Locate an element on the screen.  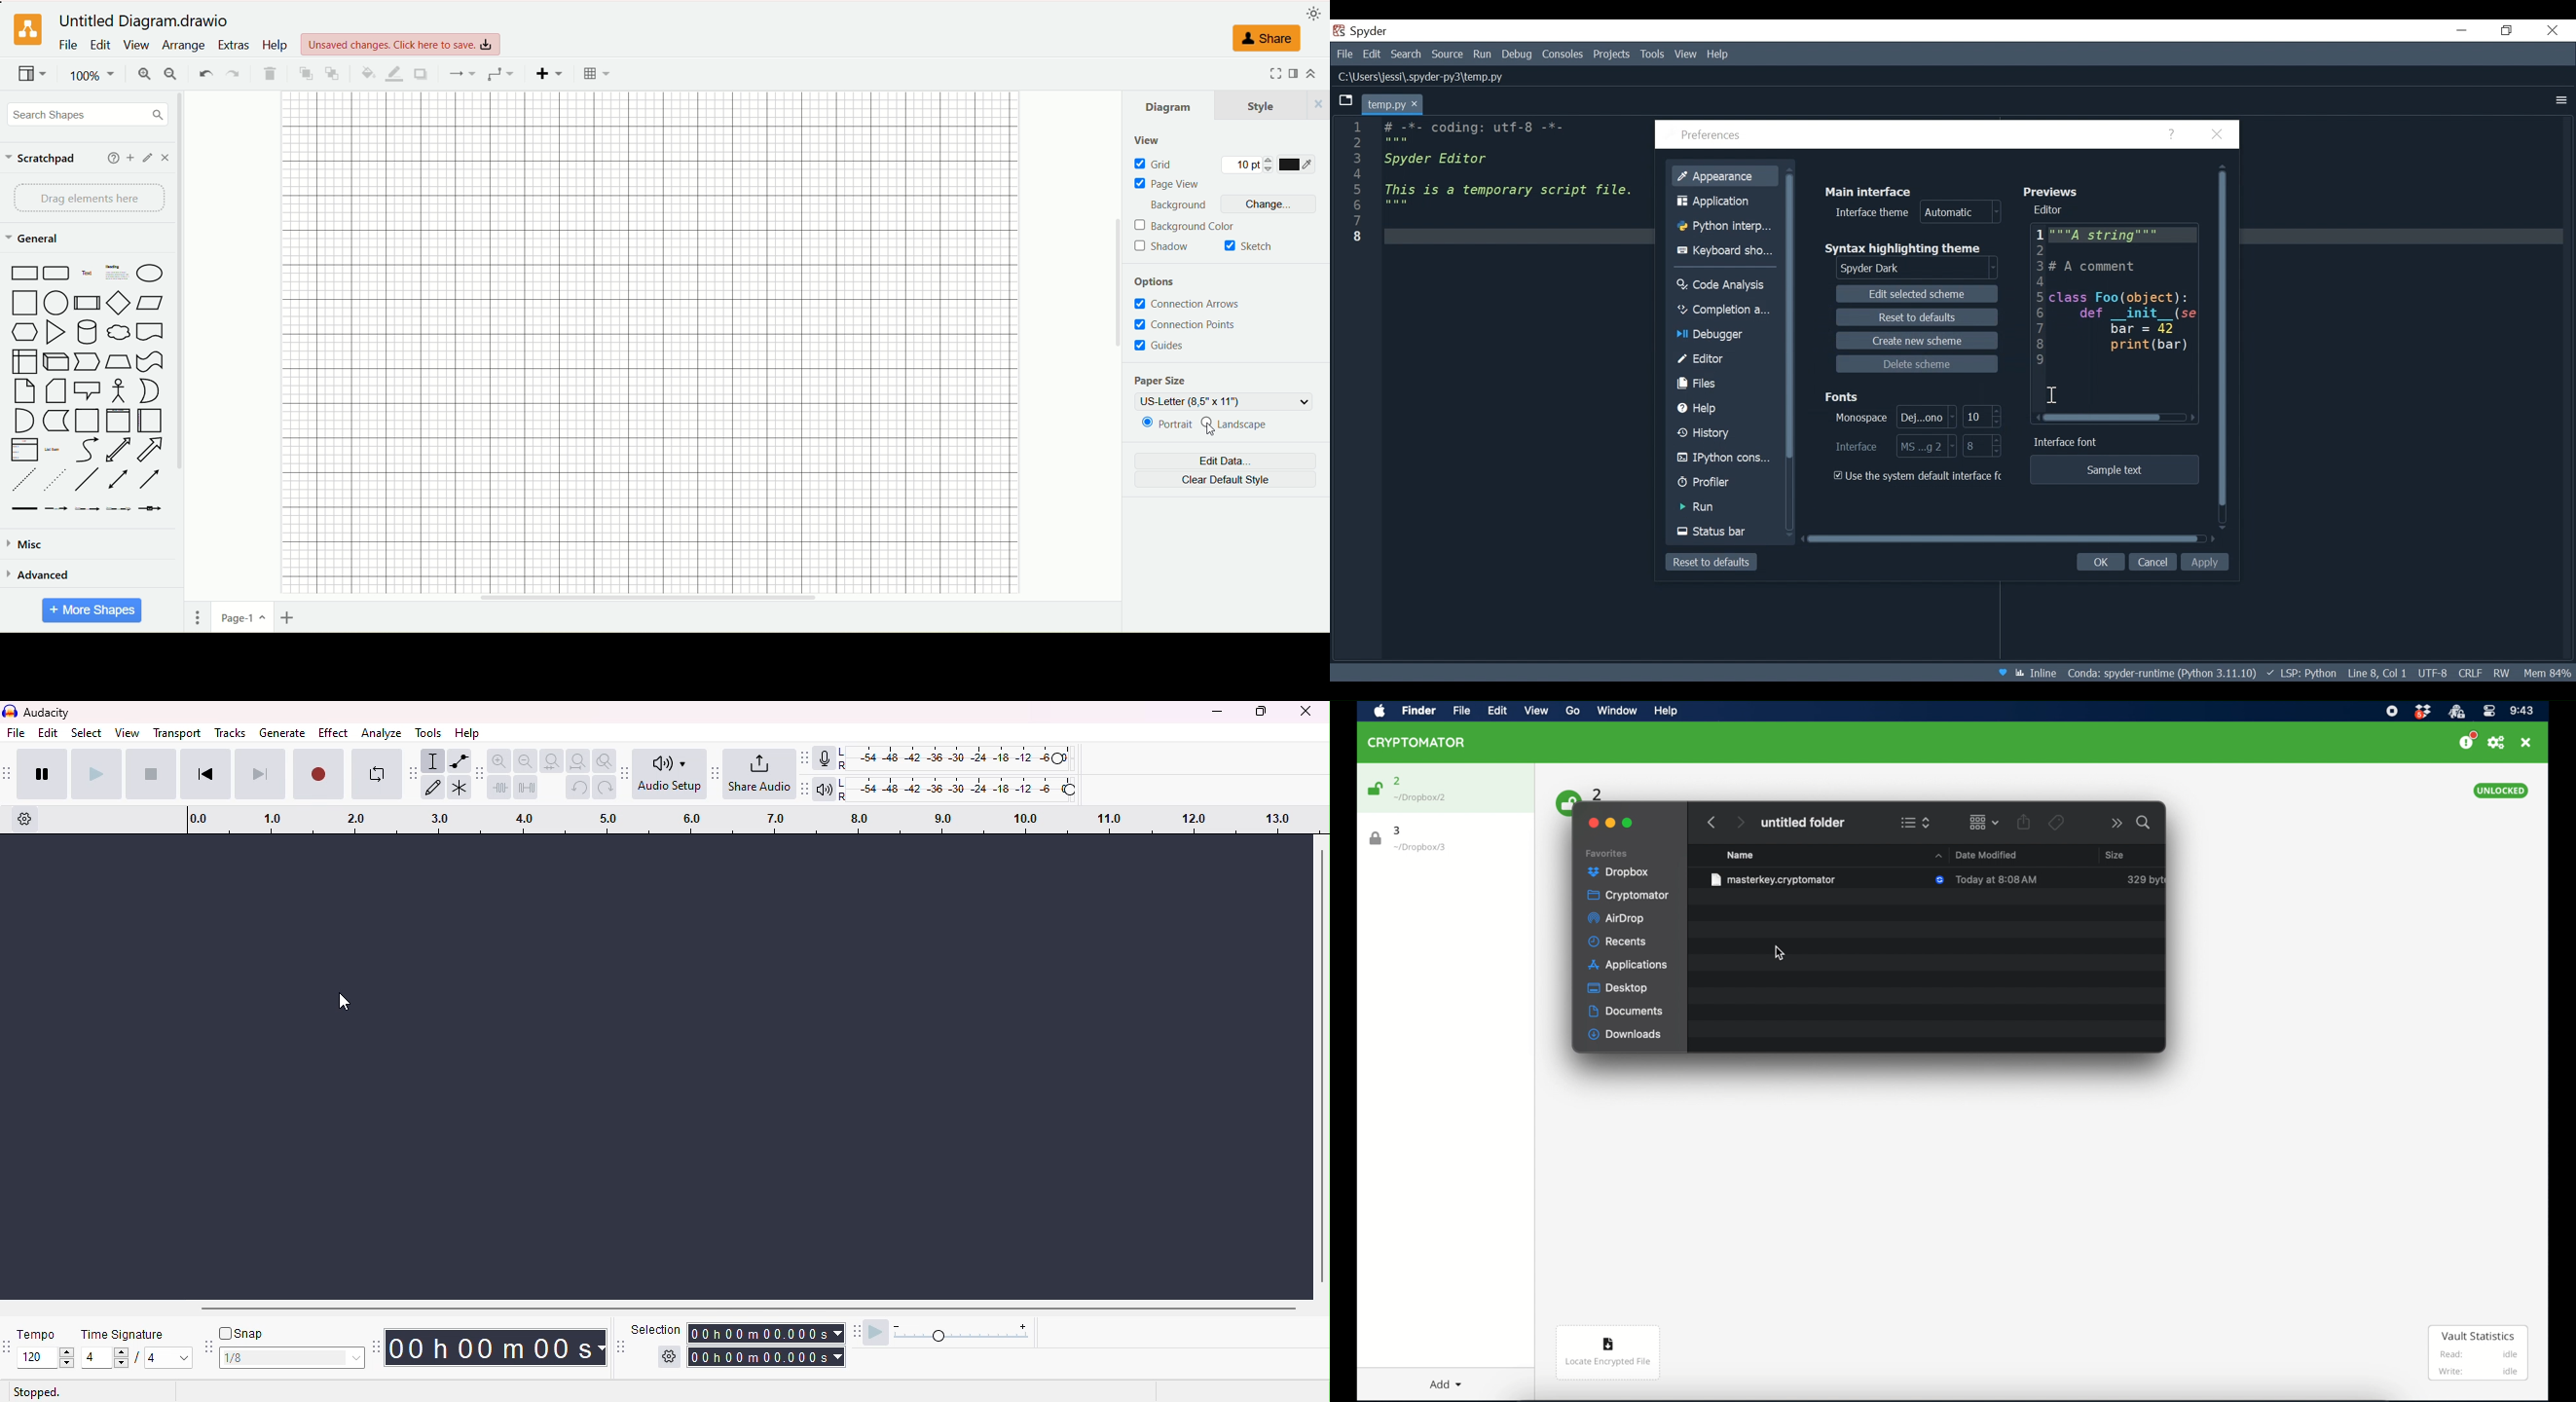
Horizontal Scroll bar is located at coordinates (2002, 539).